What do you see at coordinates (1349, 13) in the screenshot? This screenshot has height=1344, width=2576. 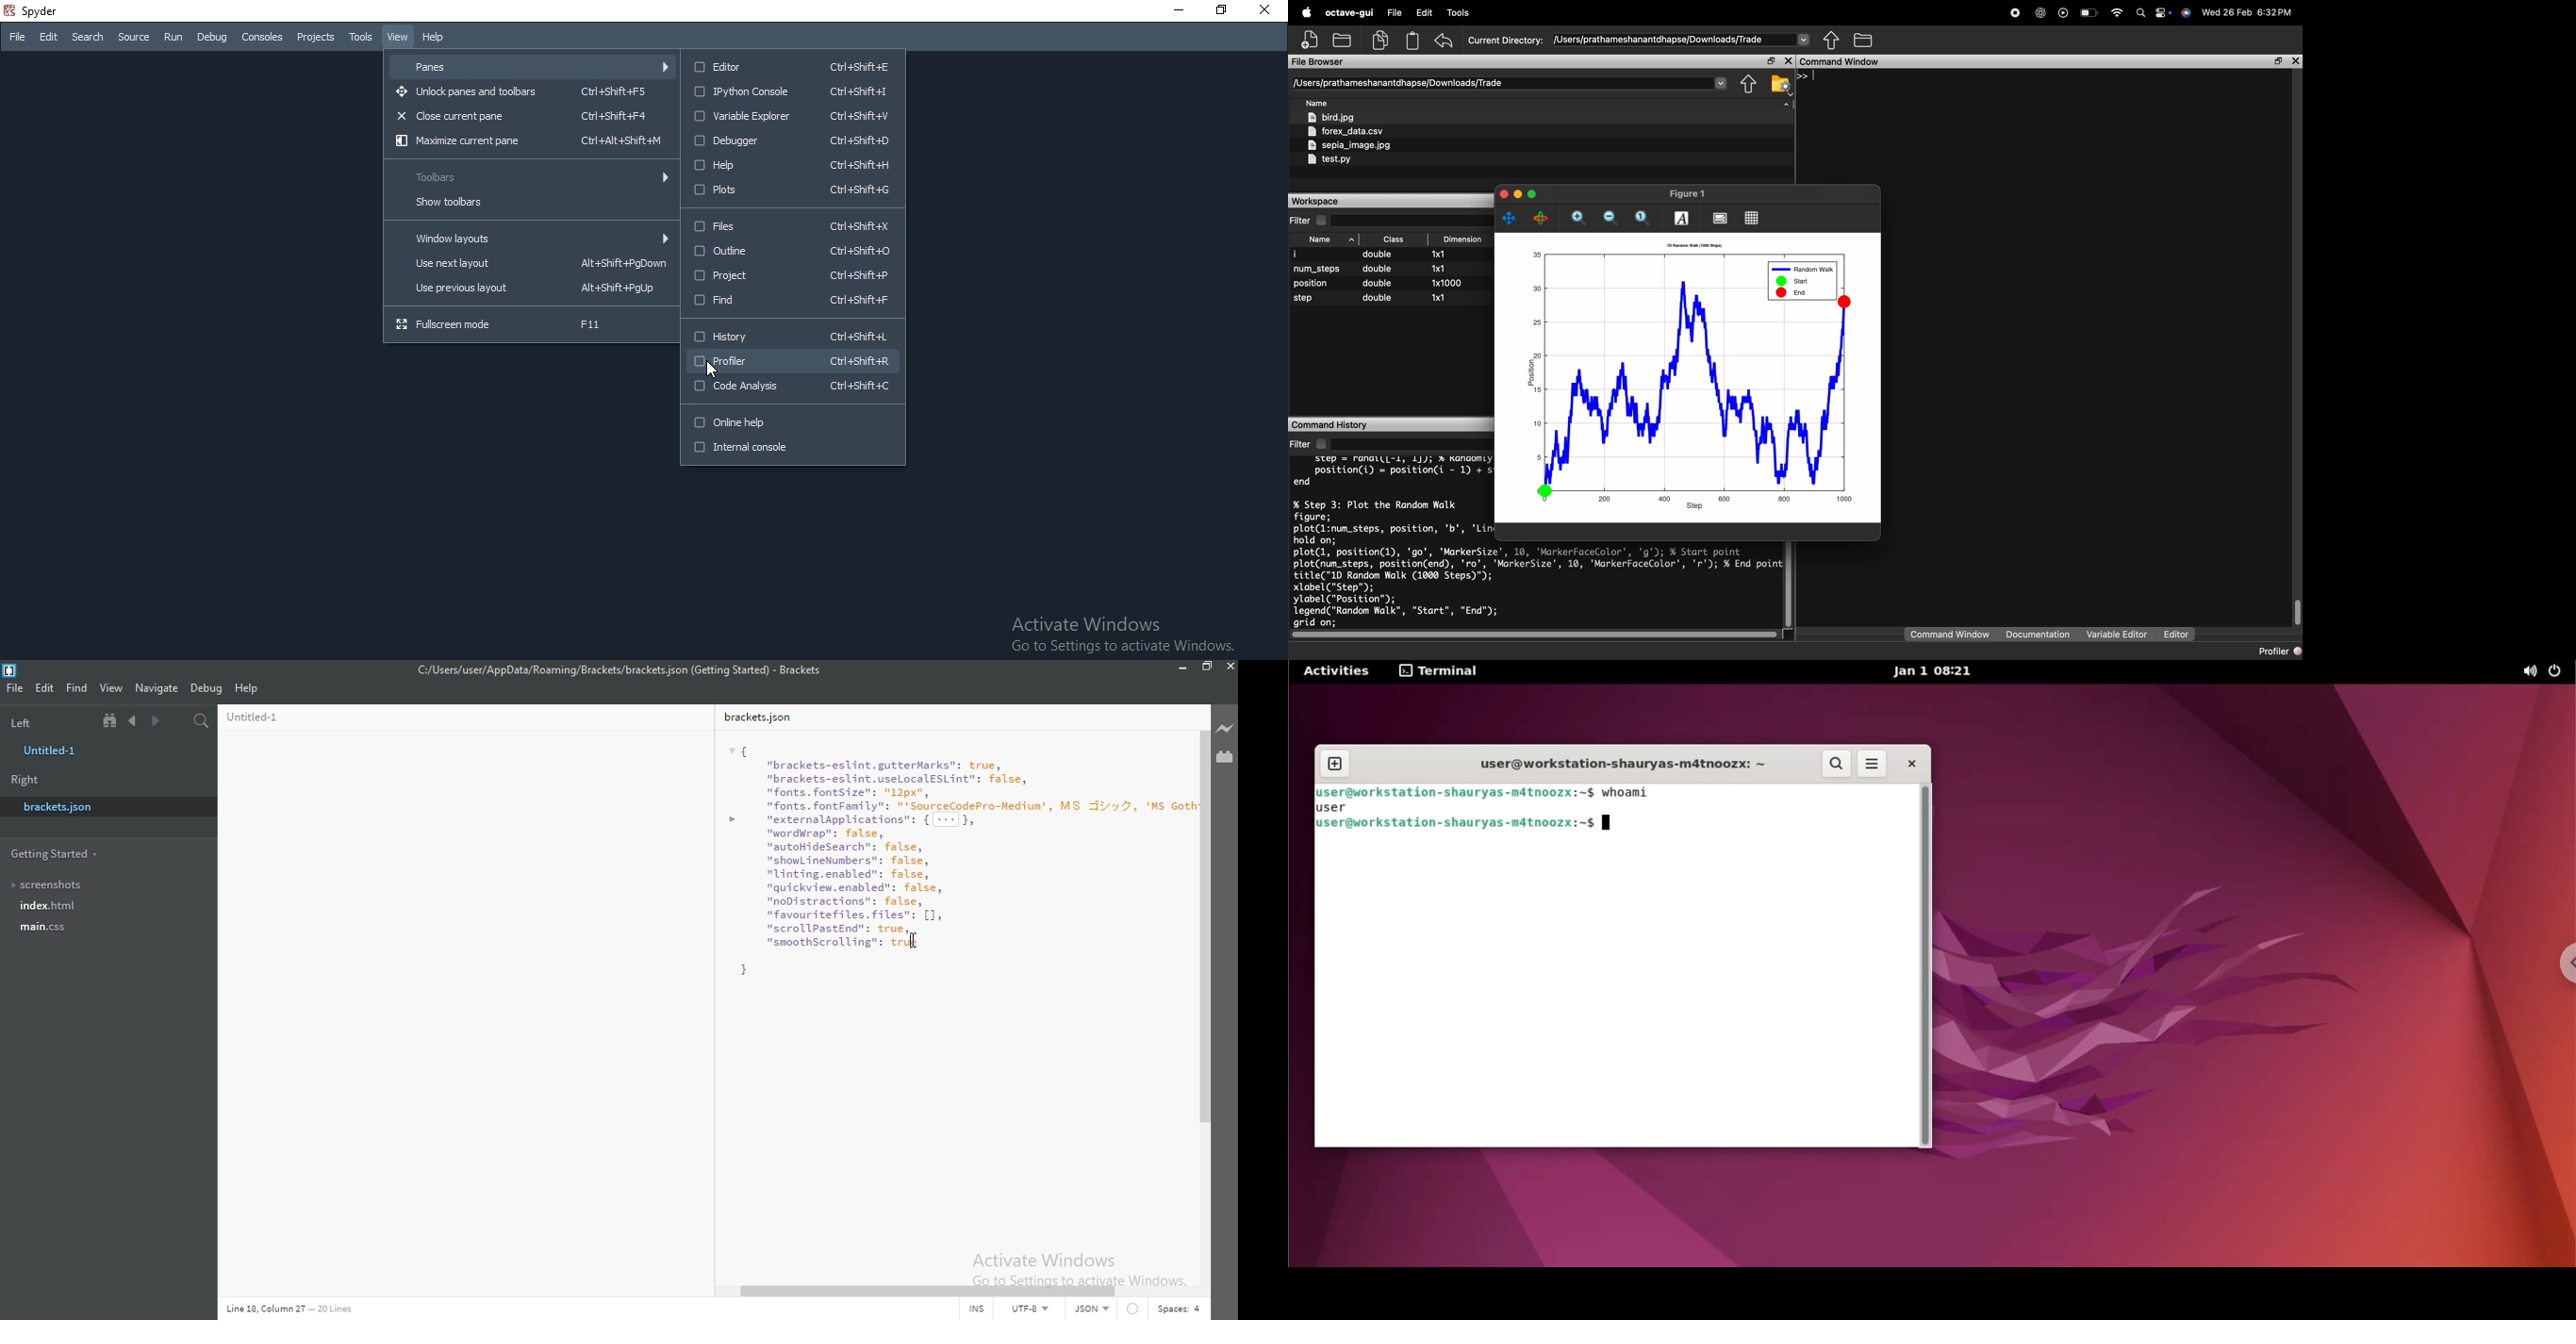 I see `octave gui` at bounding box center [1349, 13].